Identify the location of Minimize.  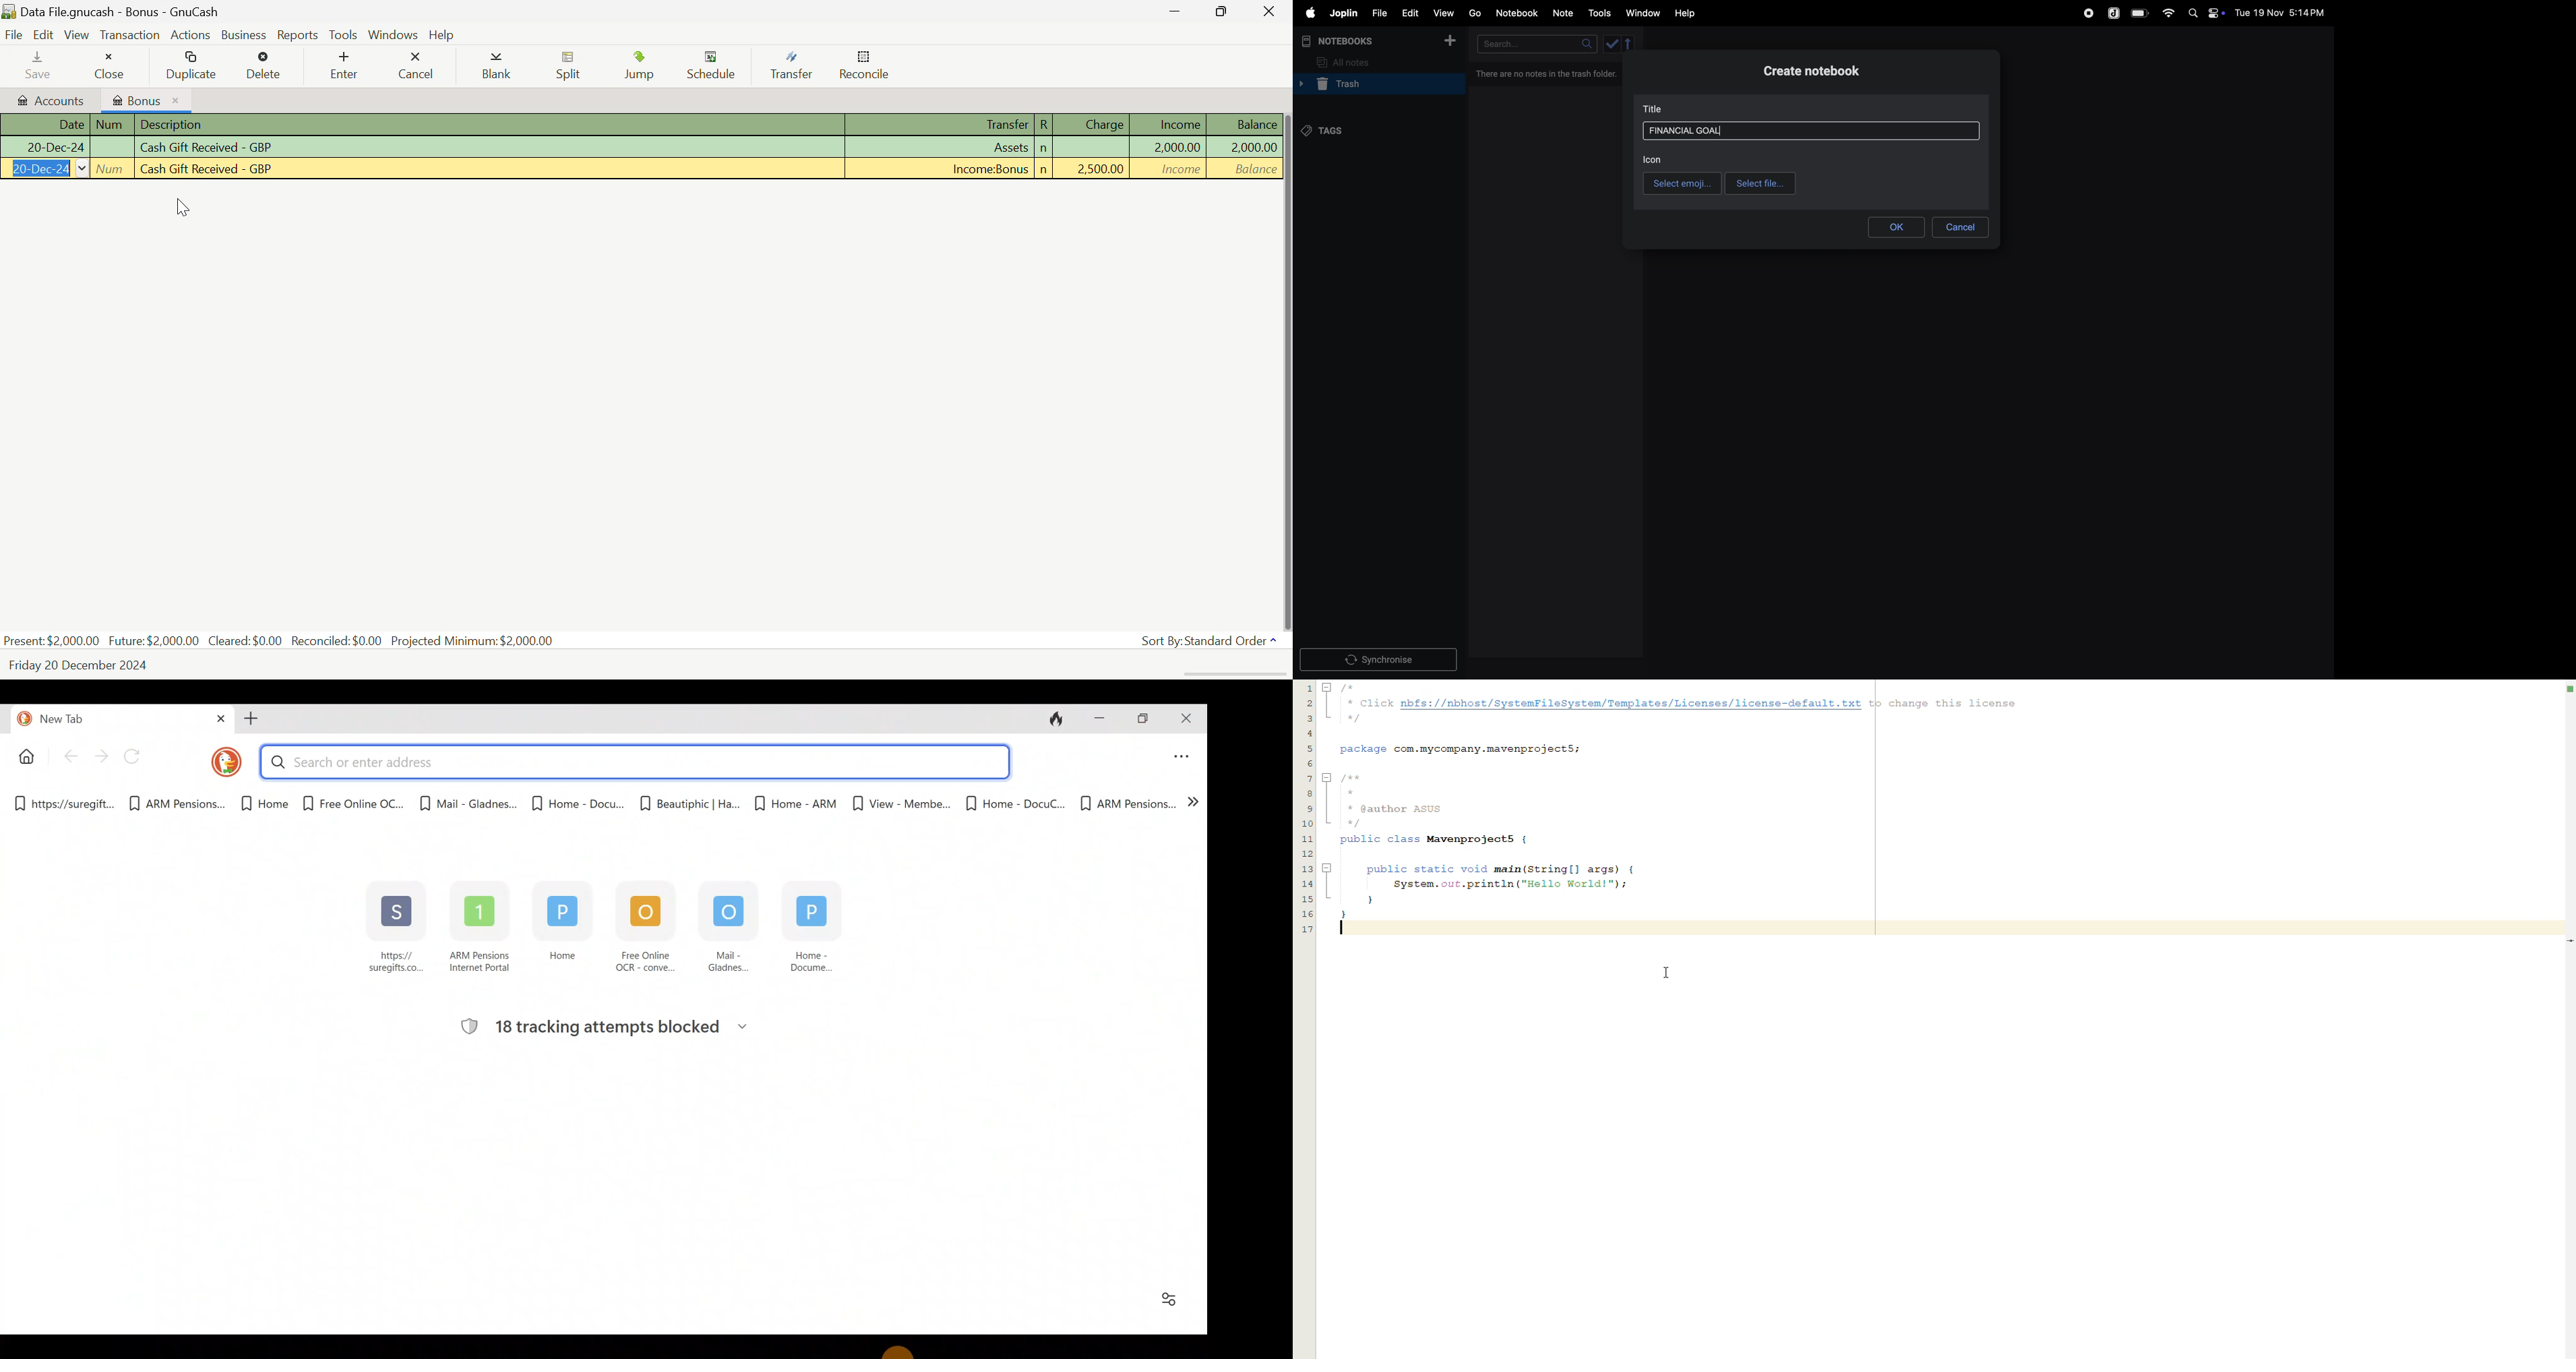
(1099, 717).